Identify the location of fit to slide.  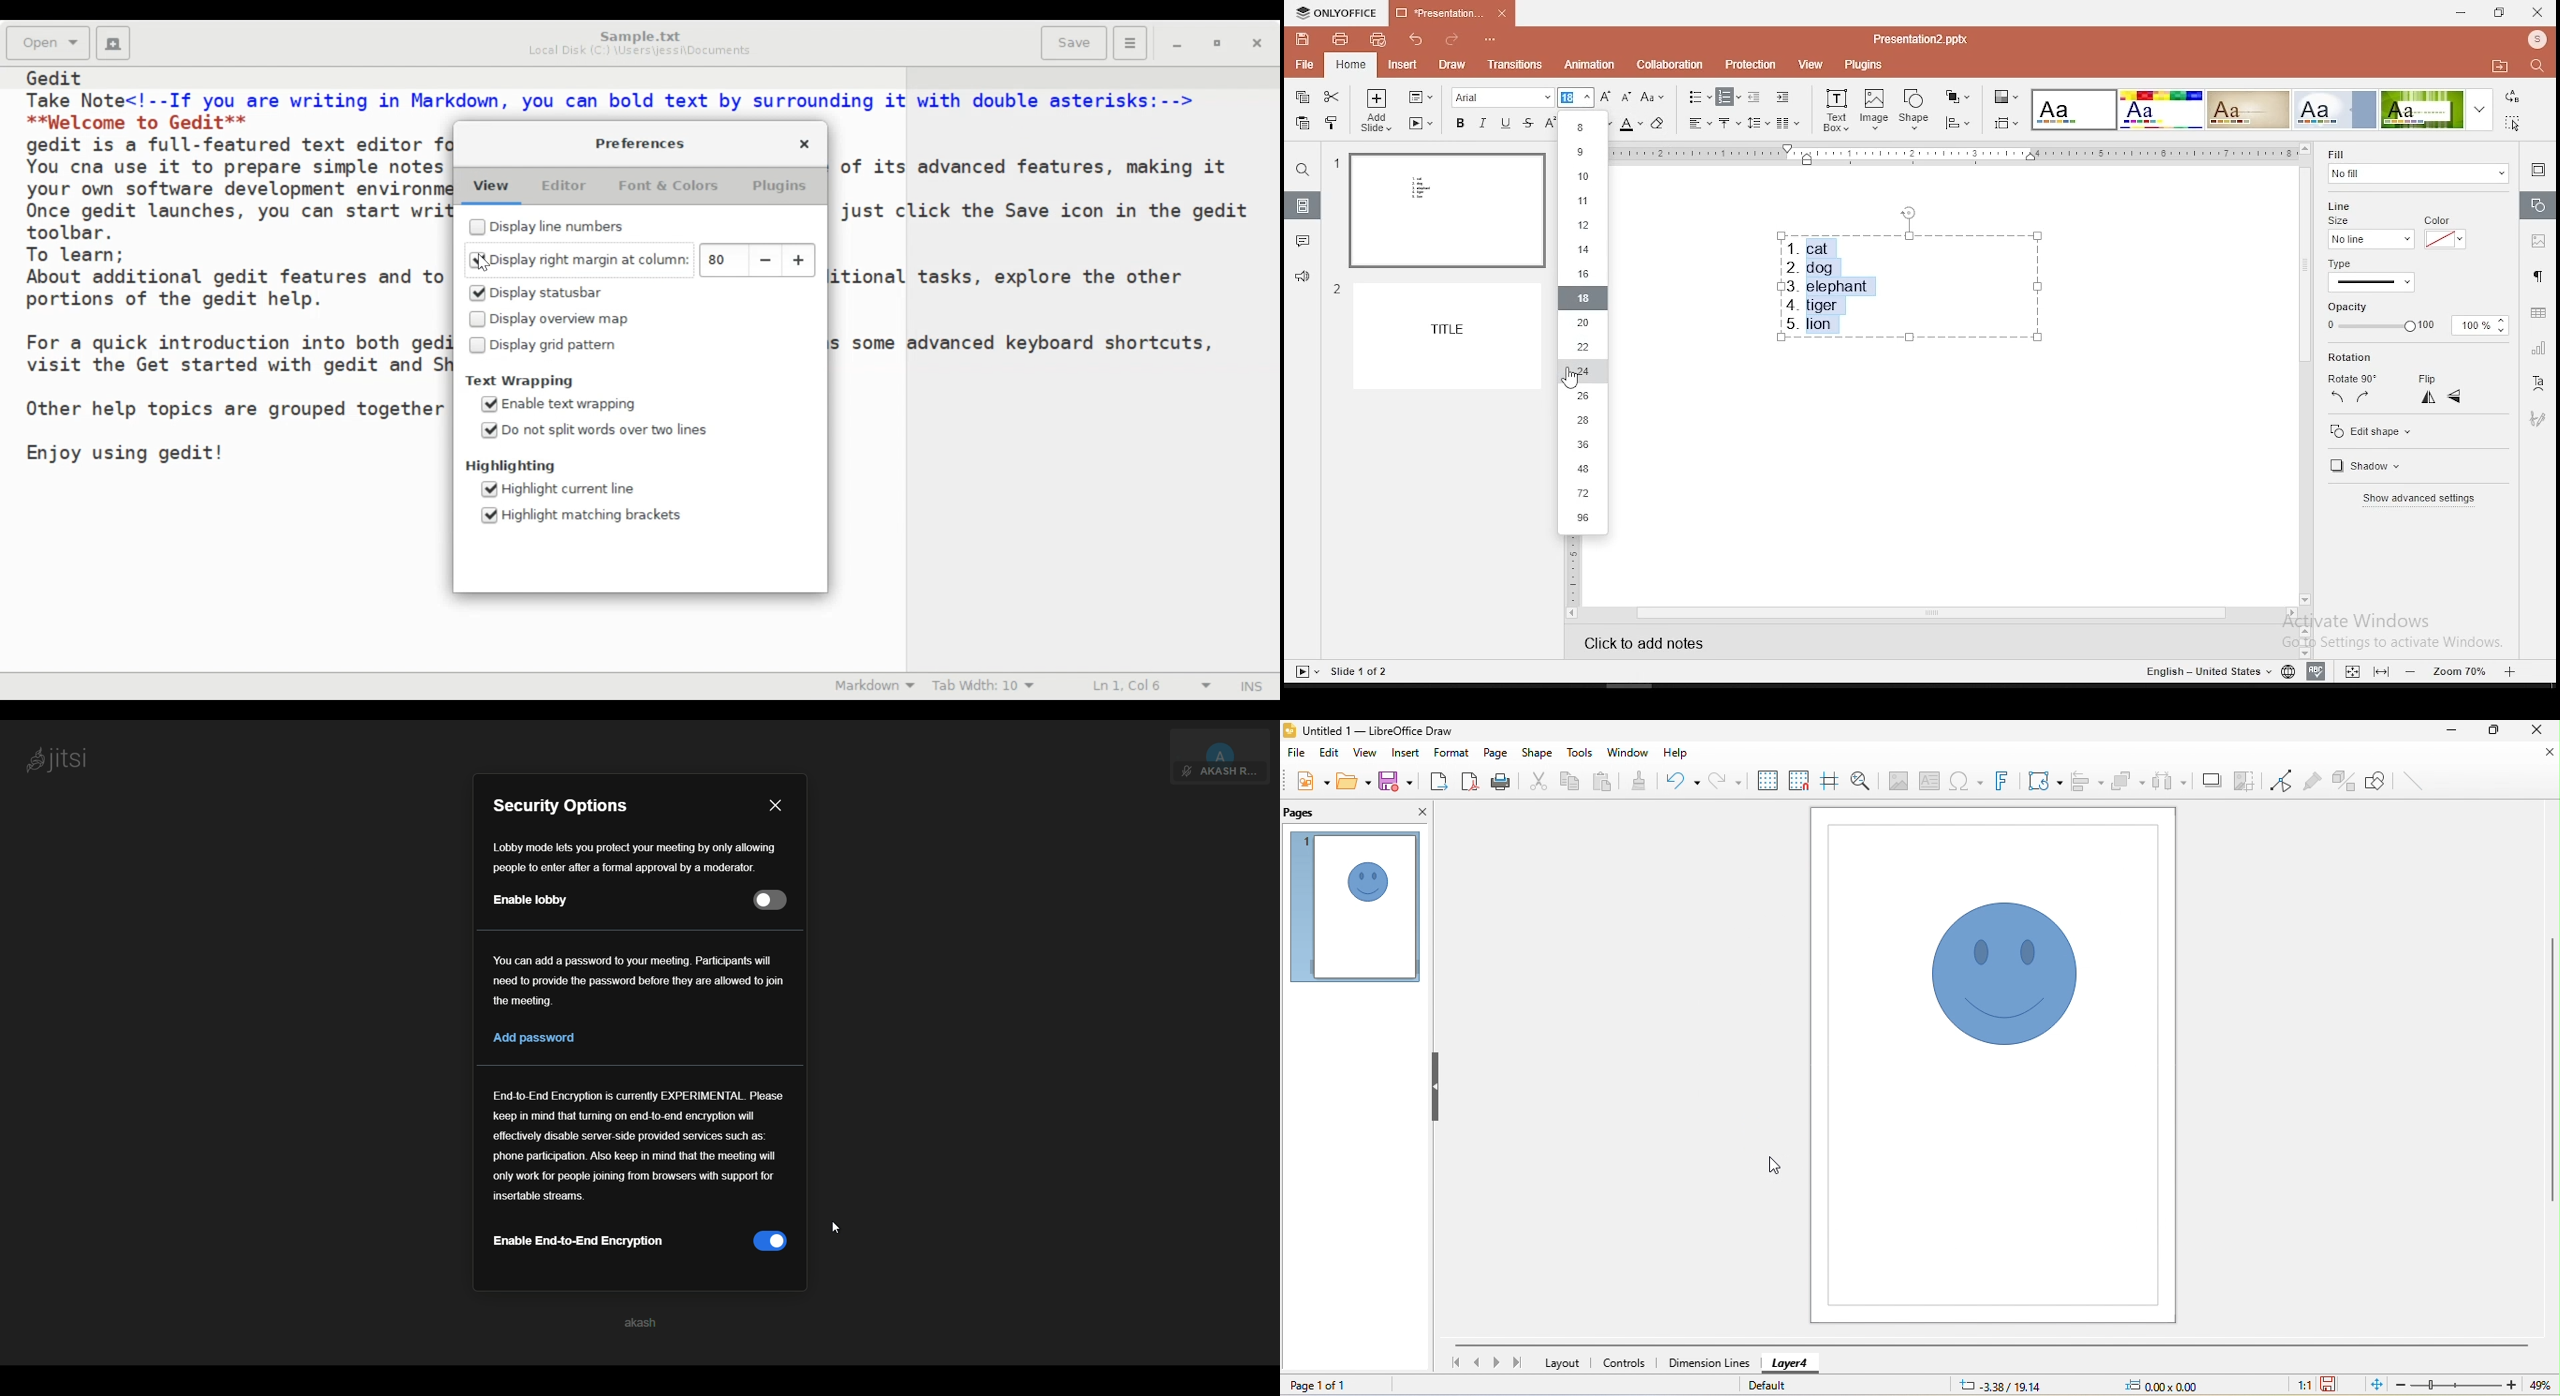
(2380, 671).